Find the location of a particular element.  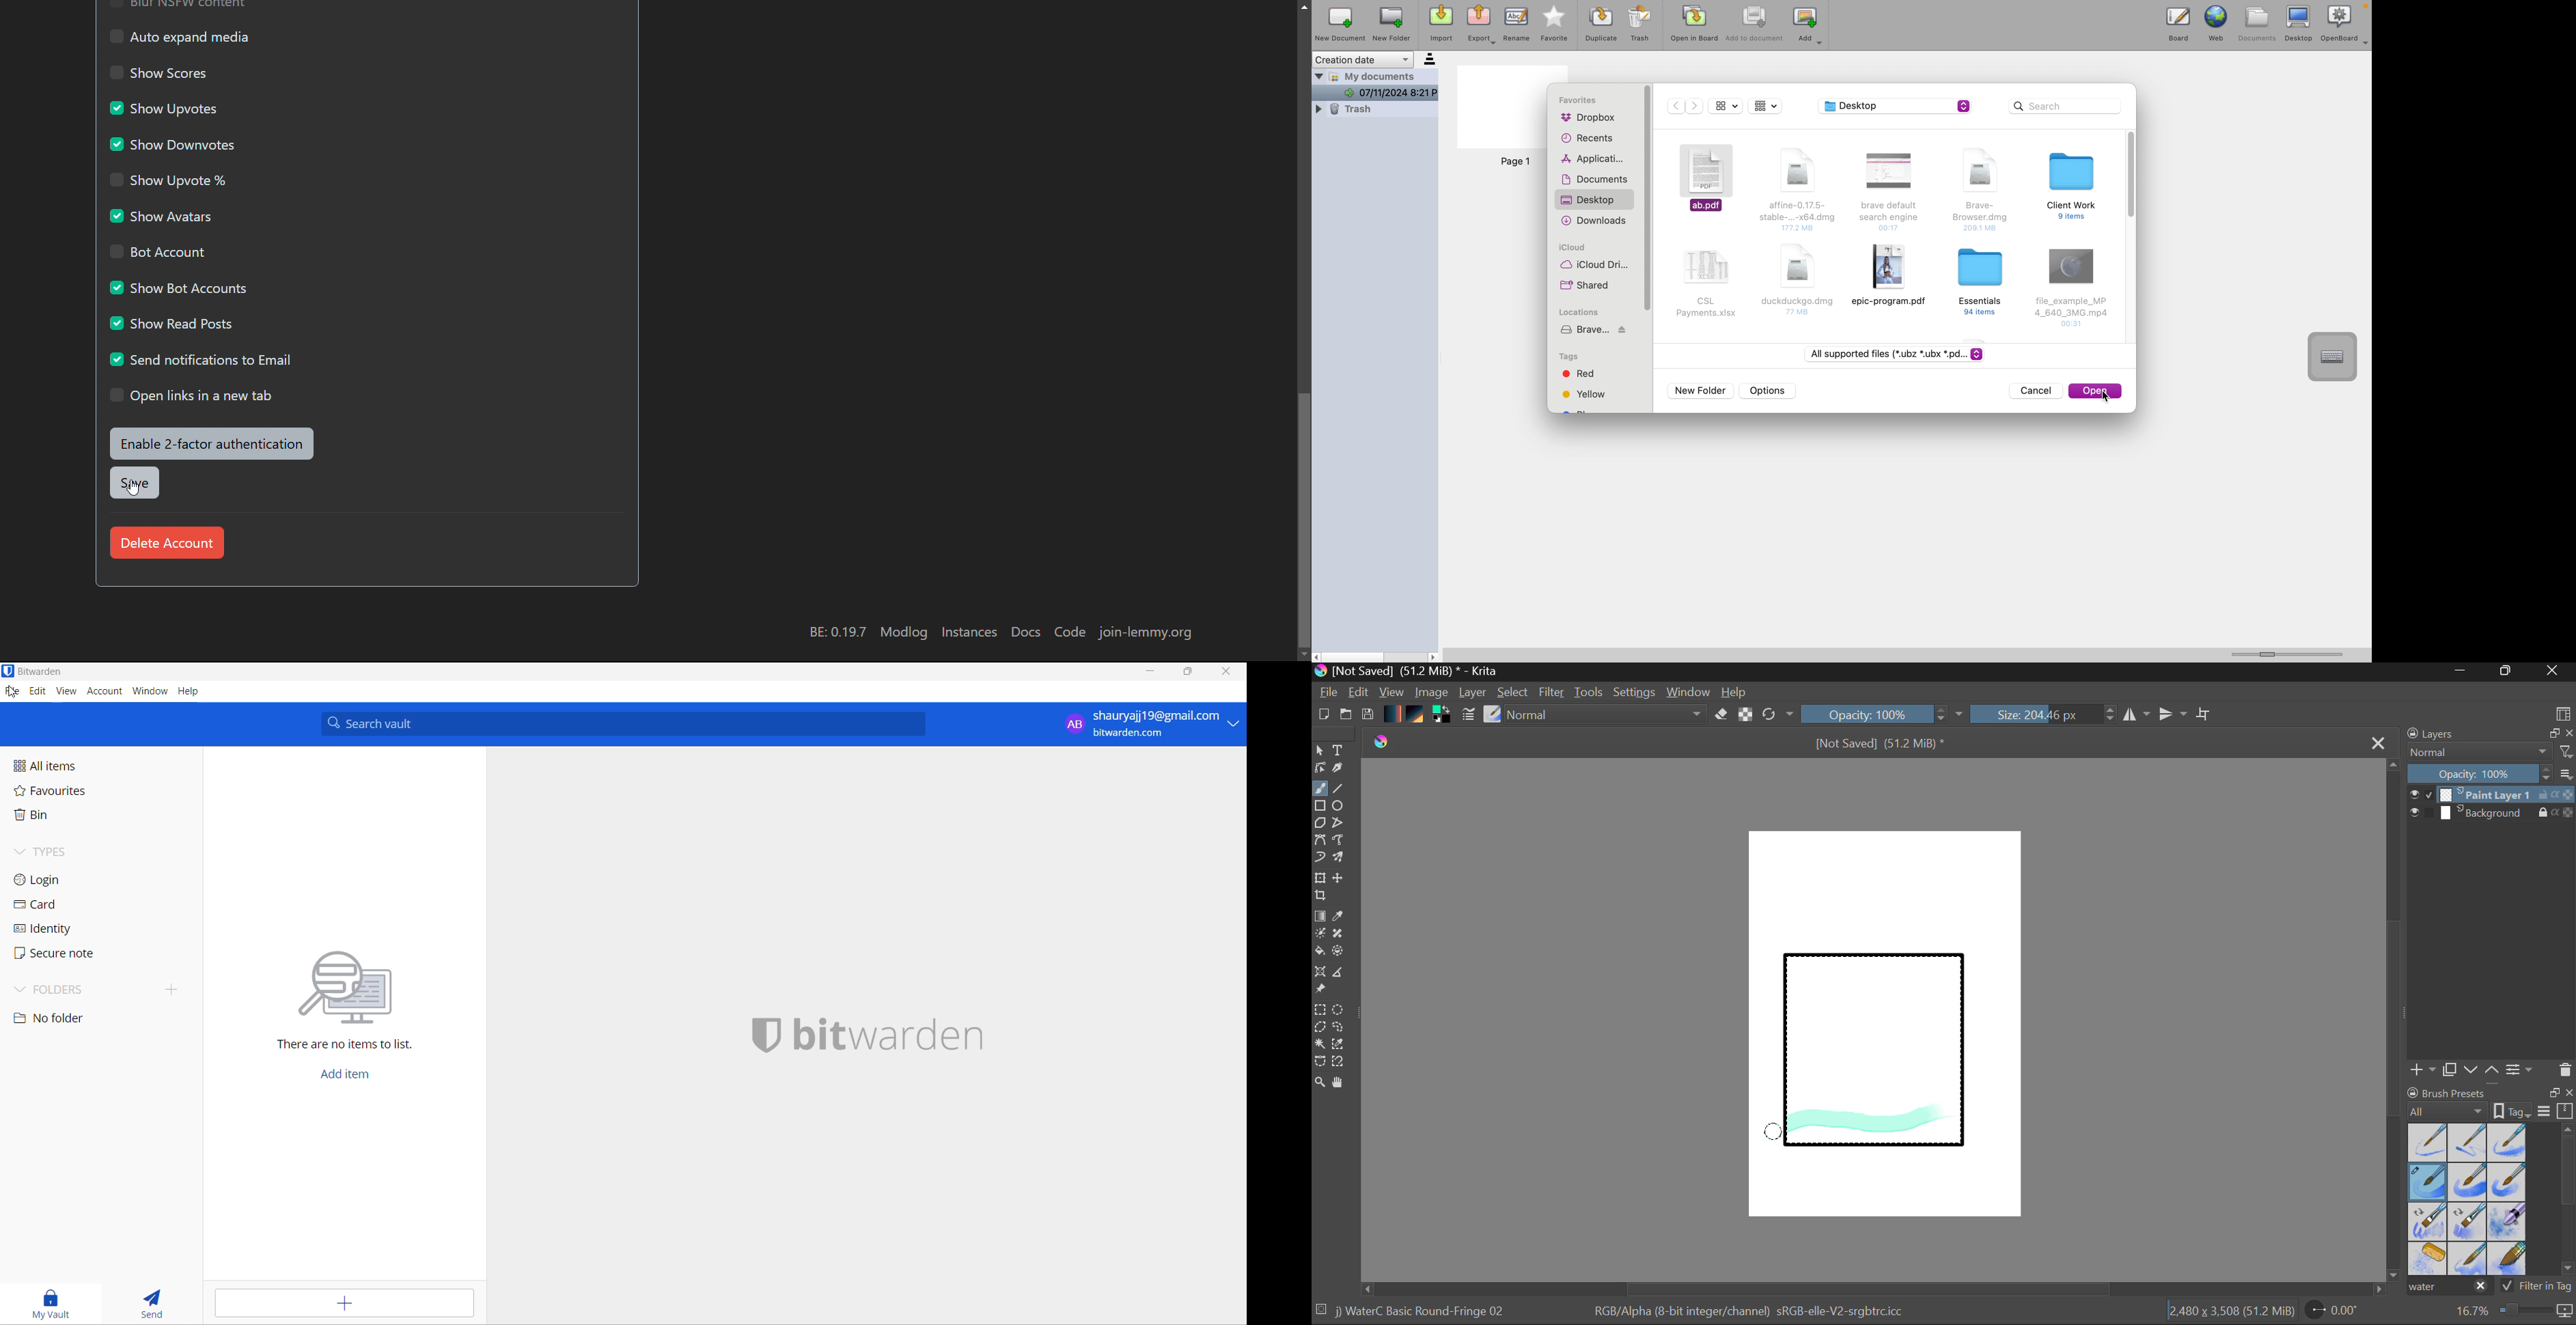

folders is located at coordinates (81, 990).